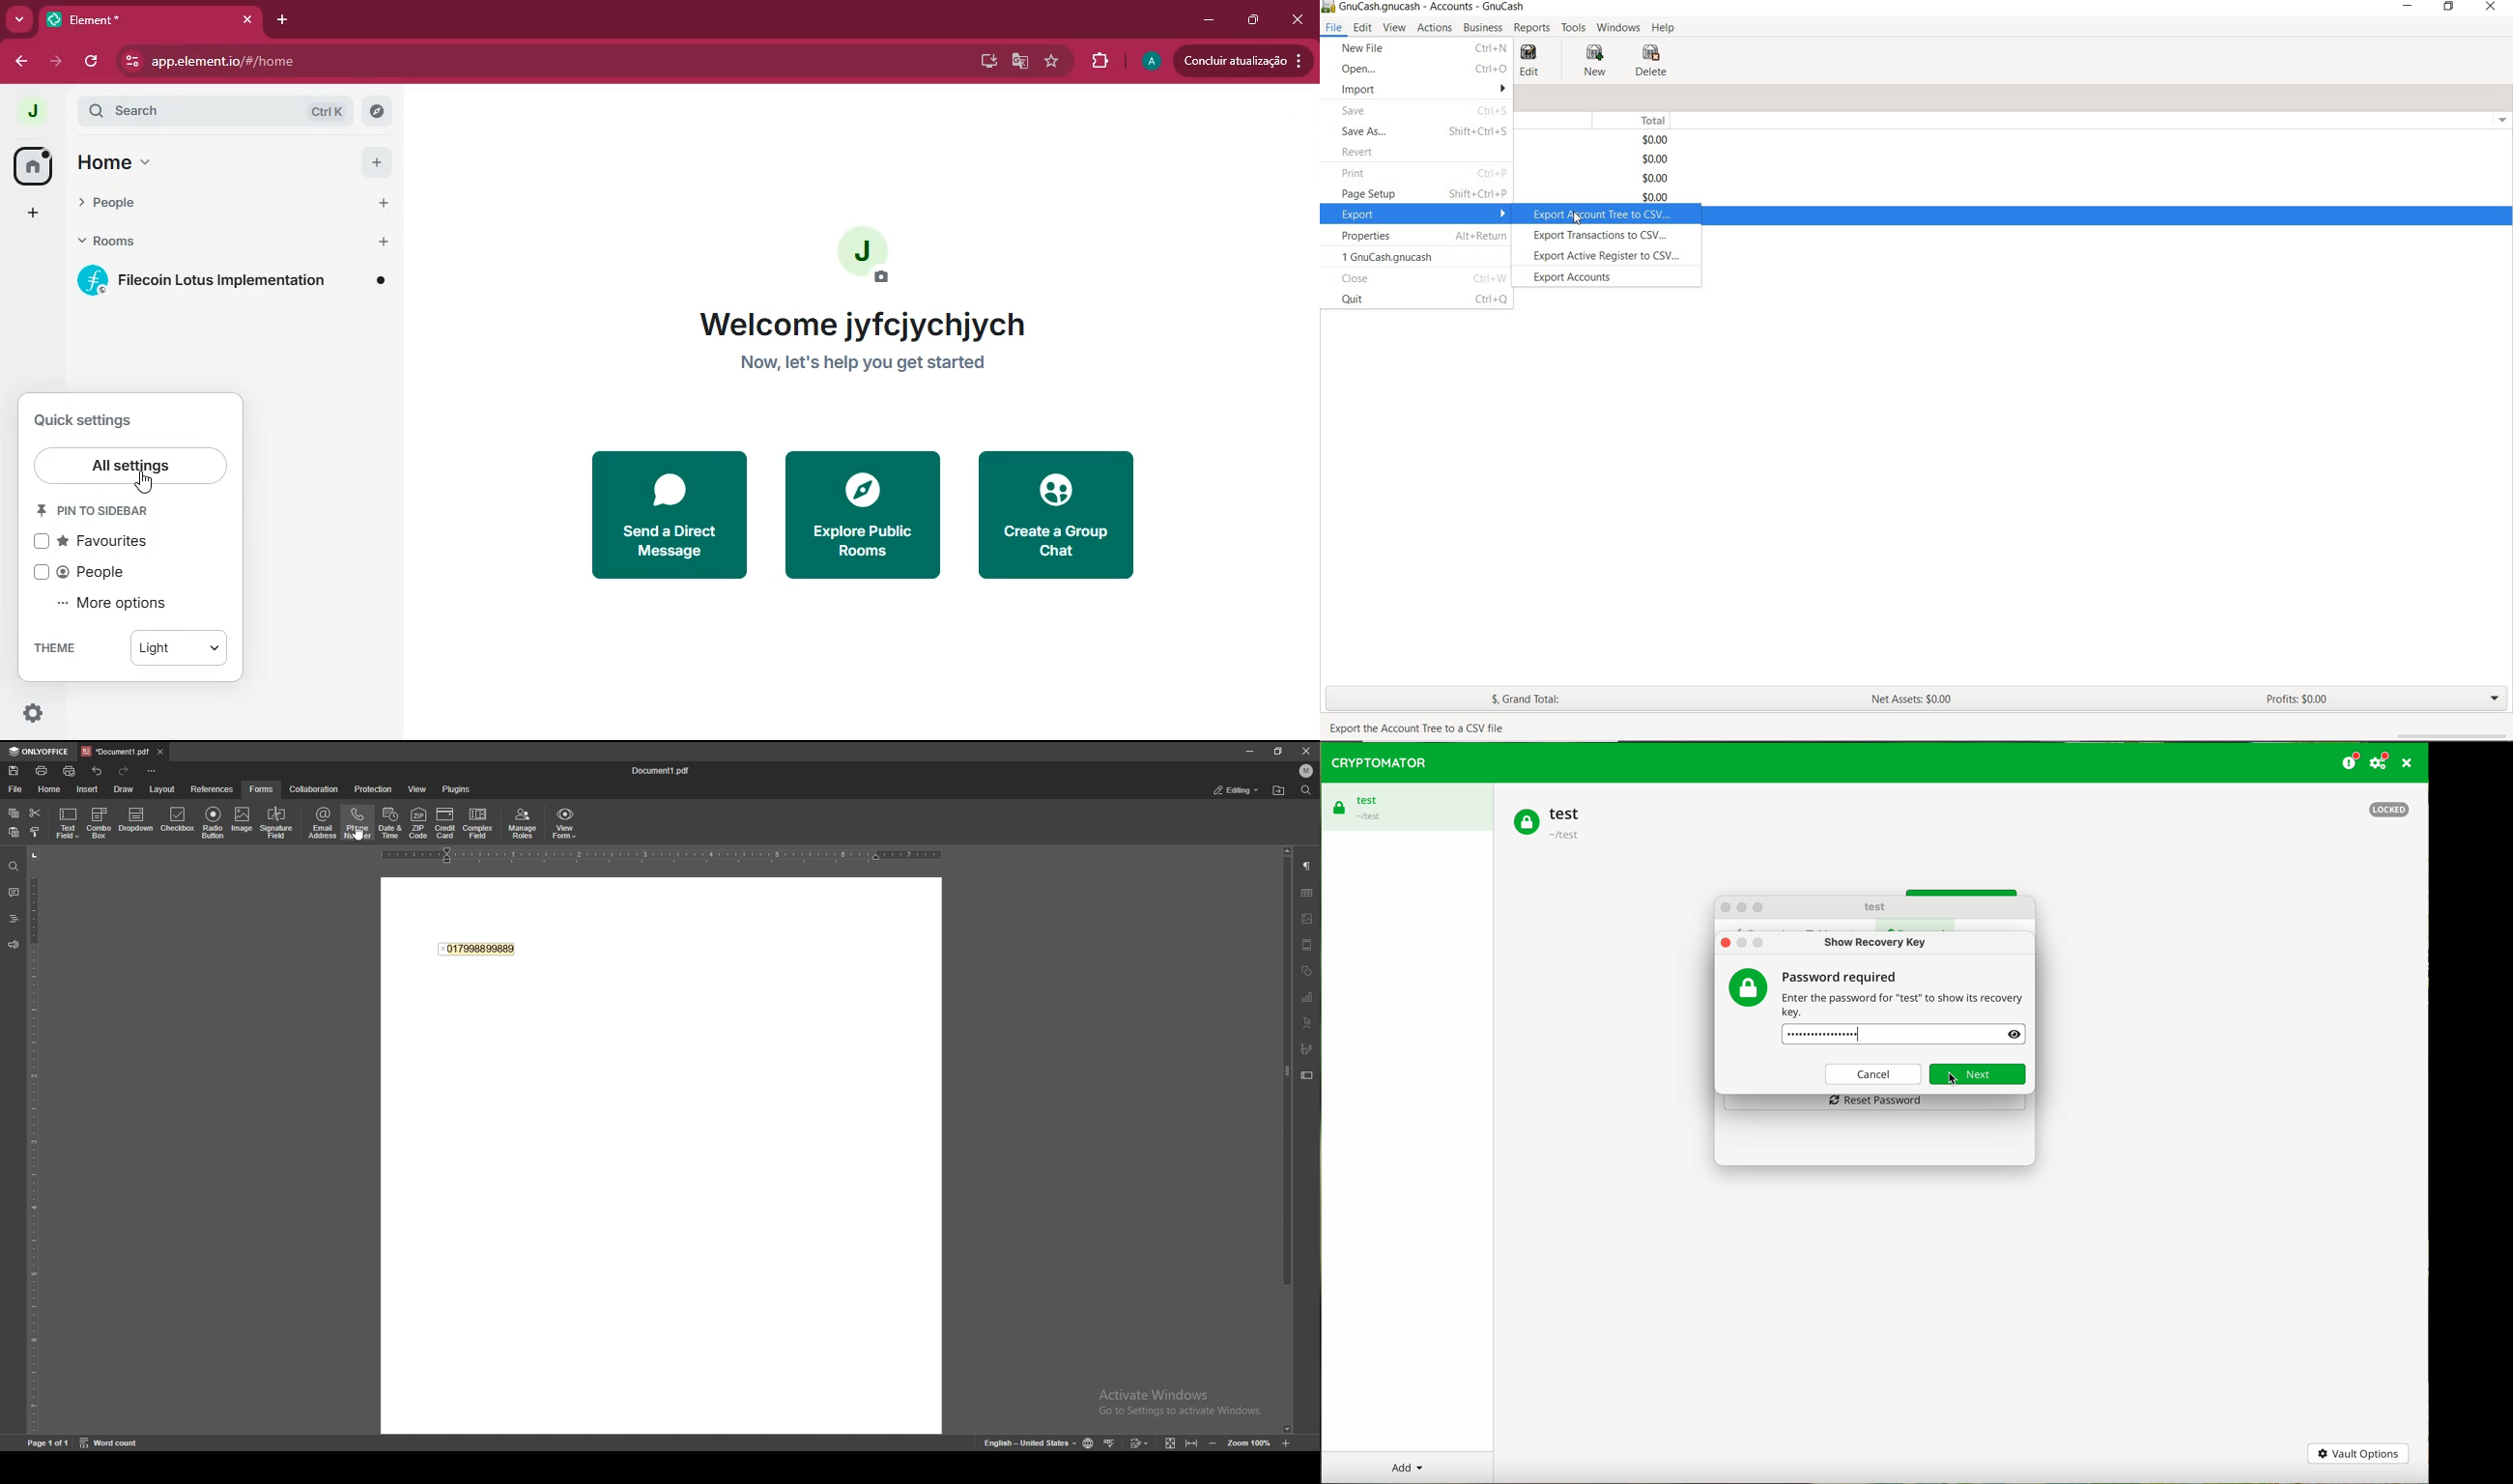  I want to click on now let's help you get started, so click(871, 364).